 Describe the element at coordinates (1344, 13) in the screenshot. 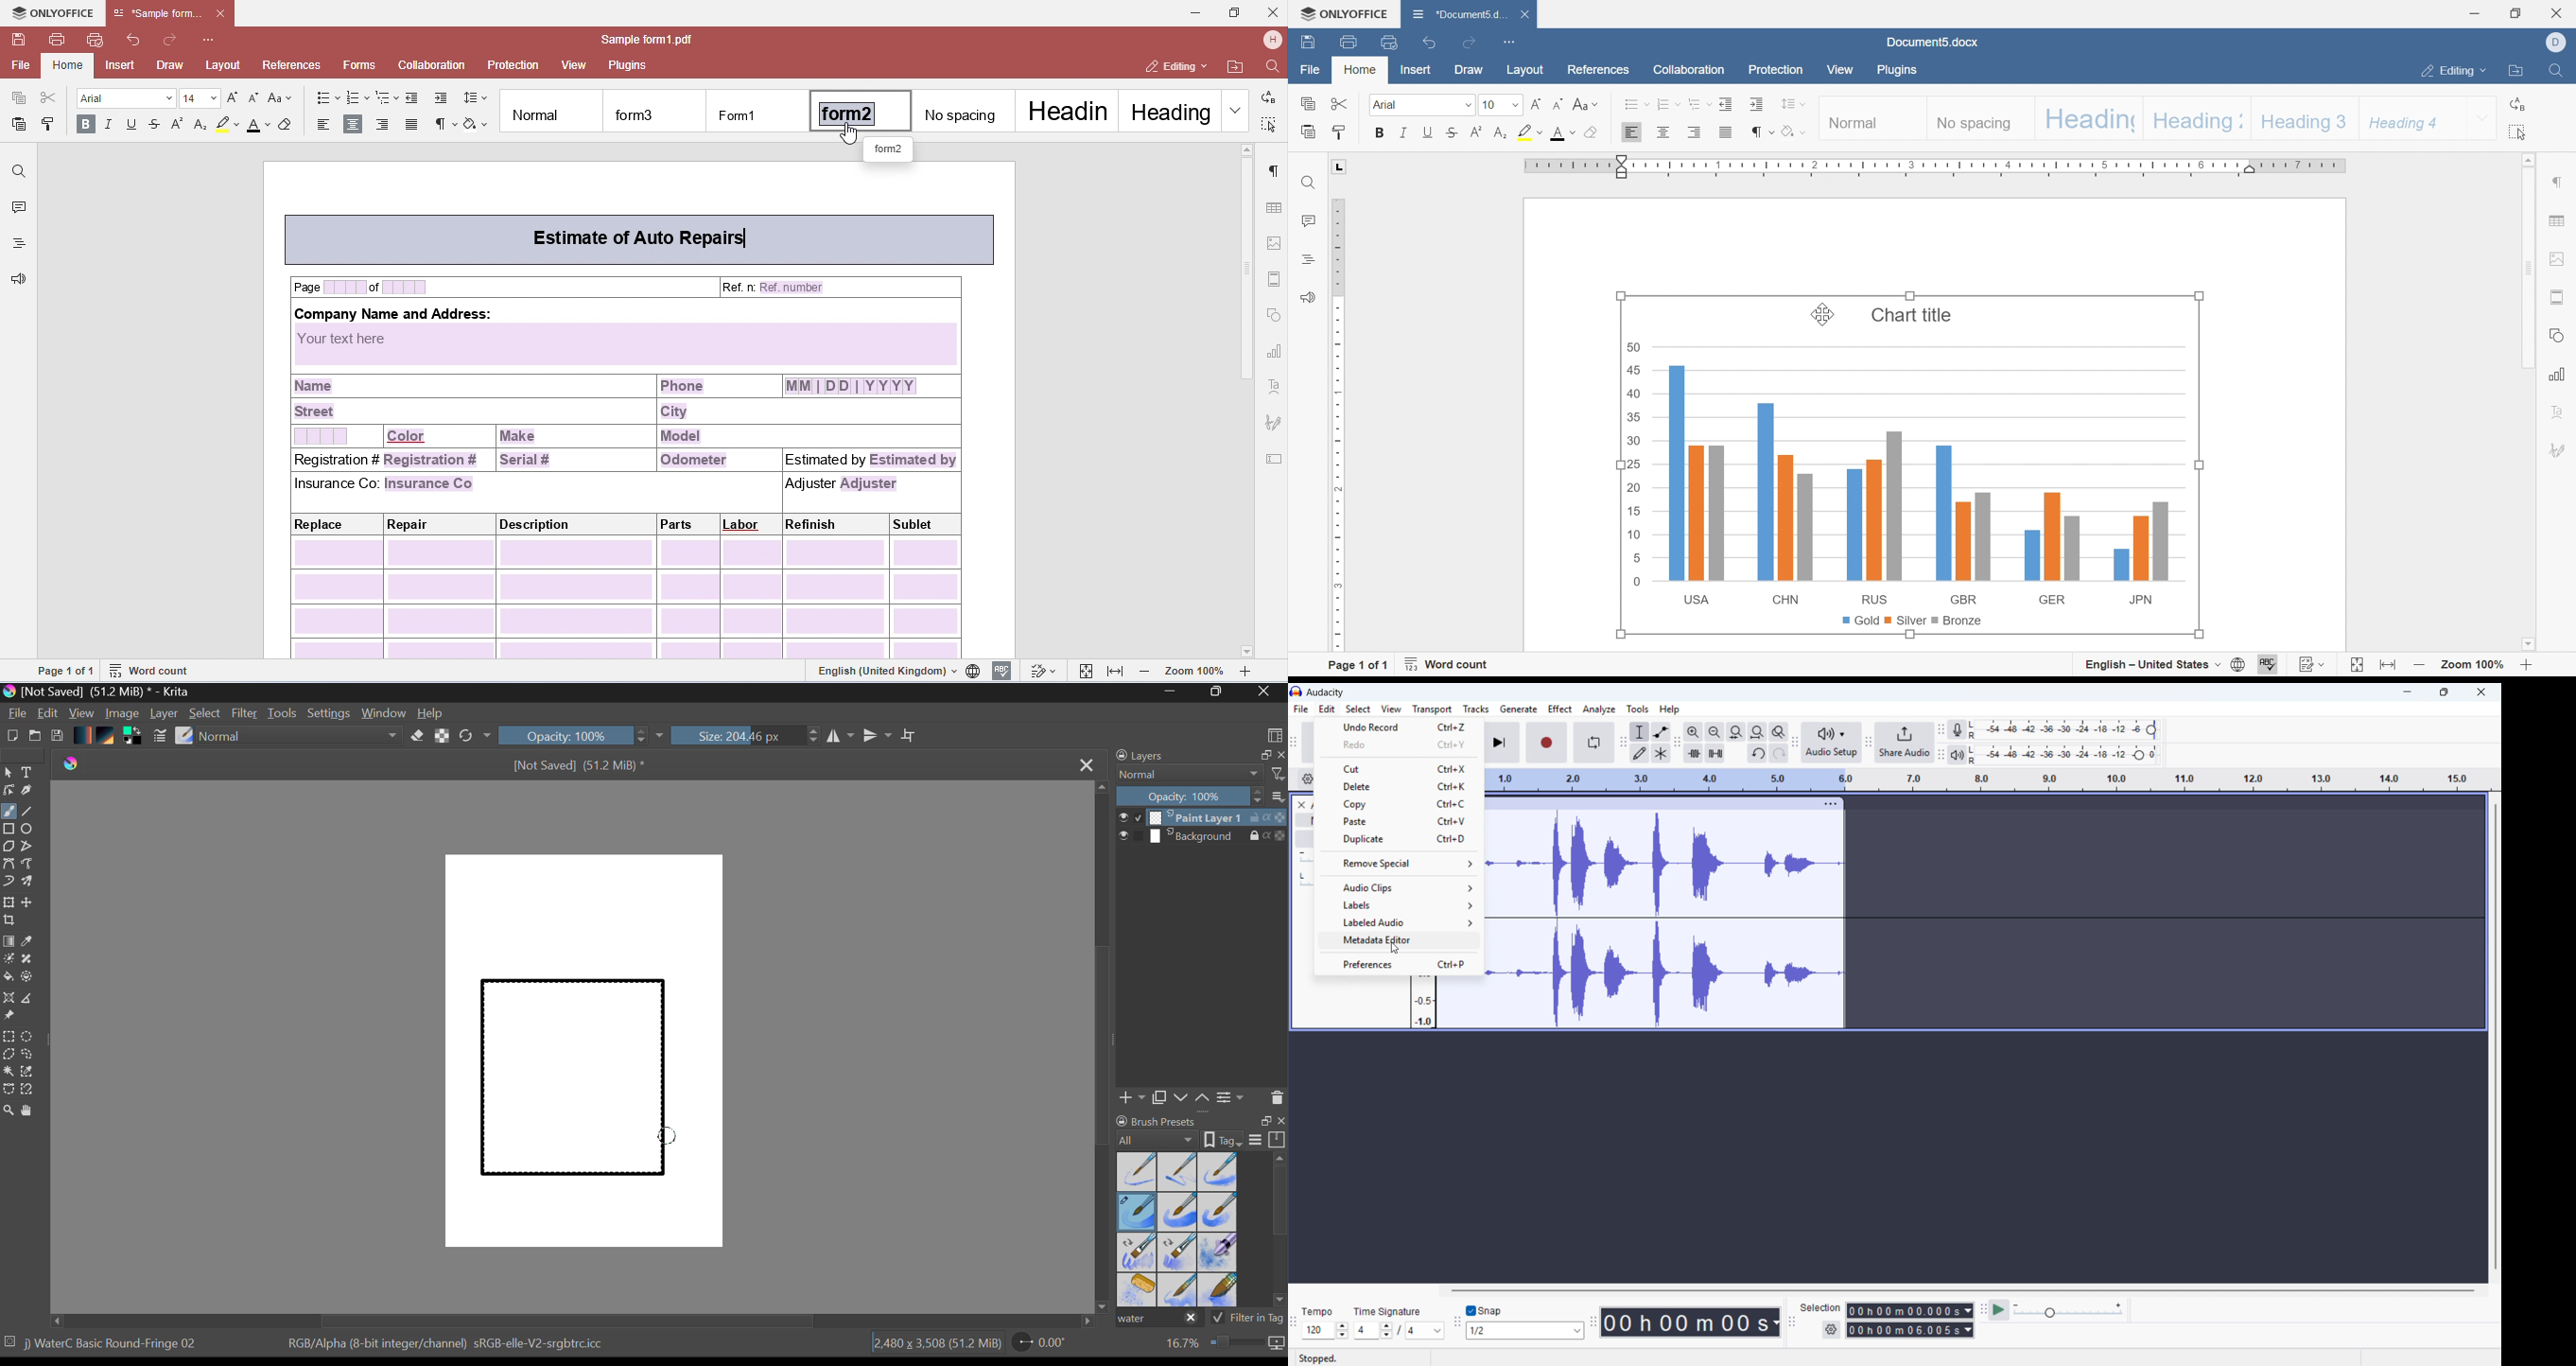

I see `onlyoffice` at that location.